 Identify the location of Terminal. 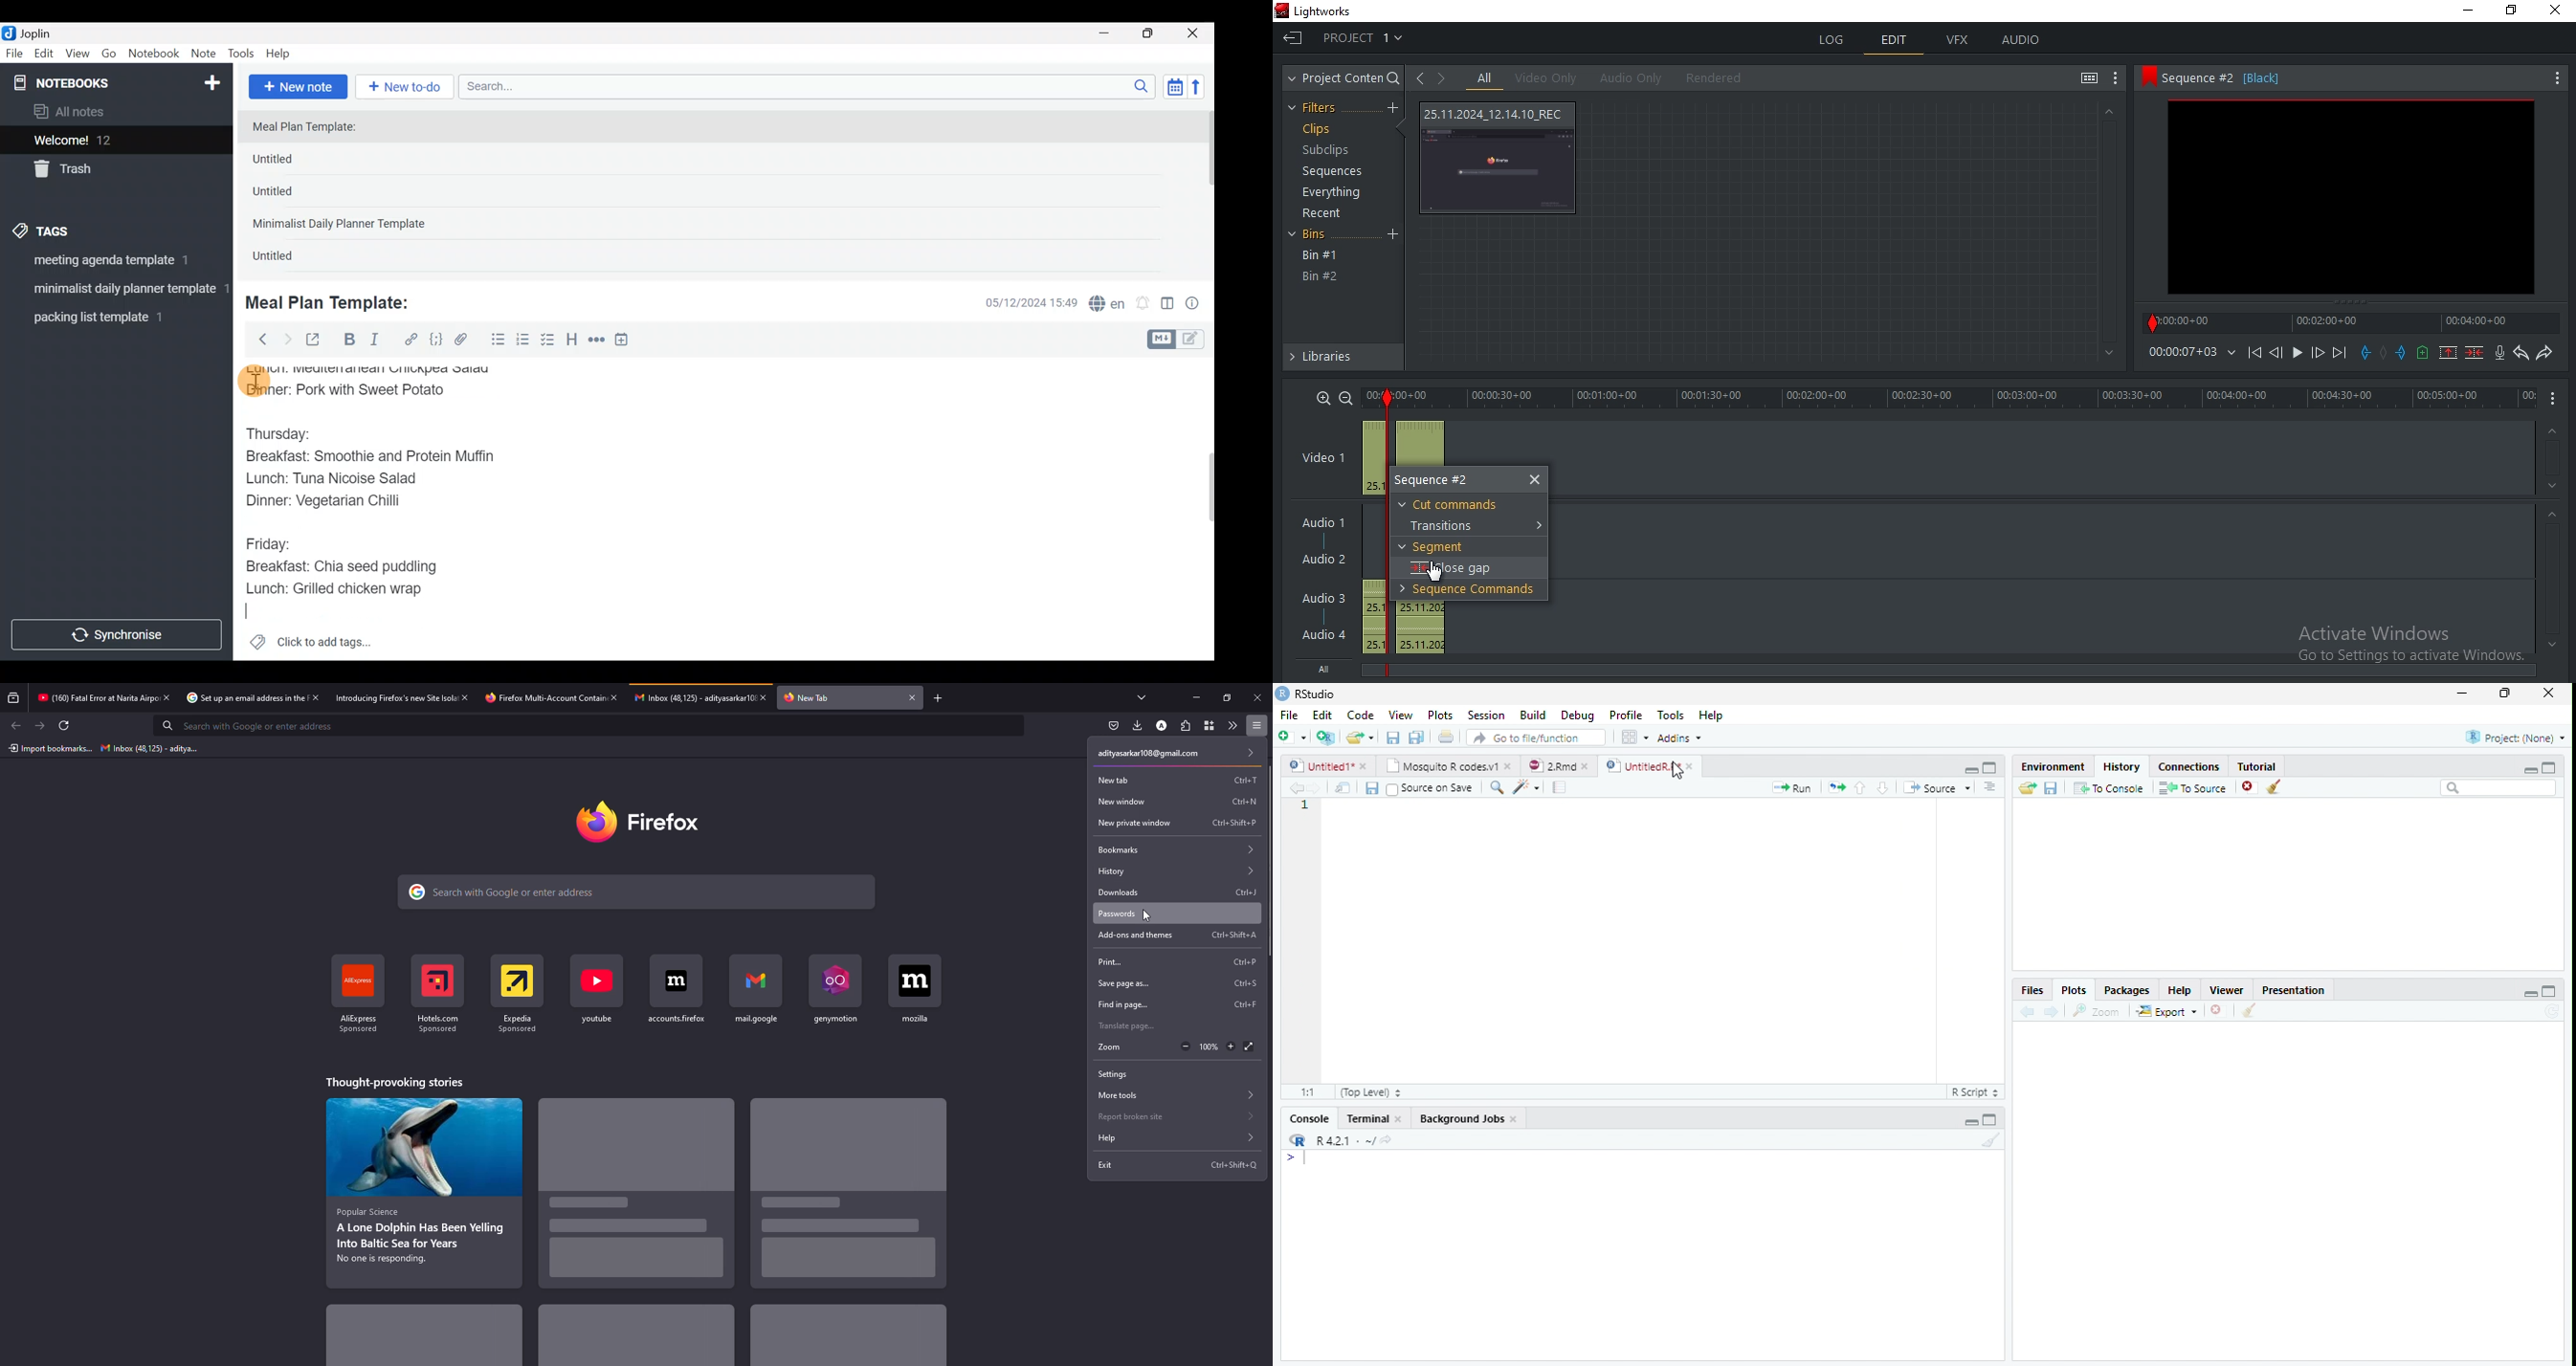
(1375, 1119).